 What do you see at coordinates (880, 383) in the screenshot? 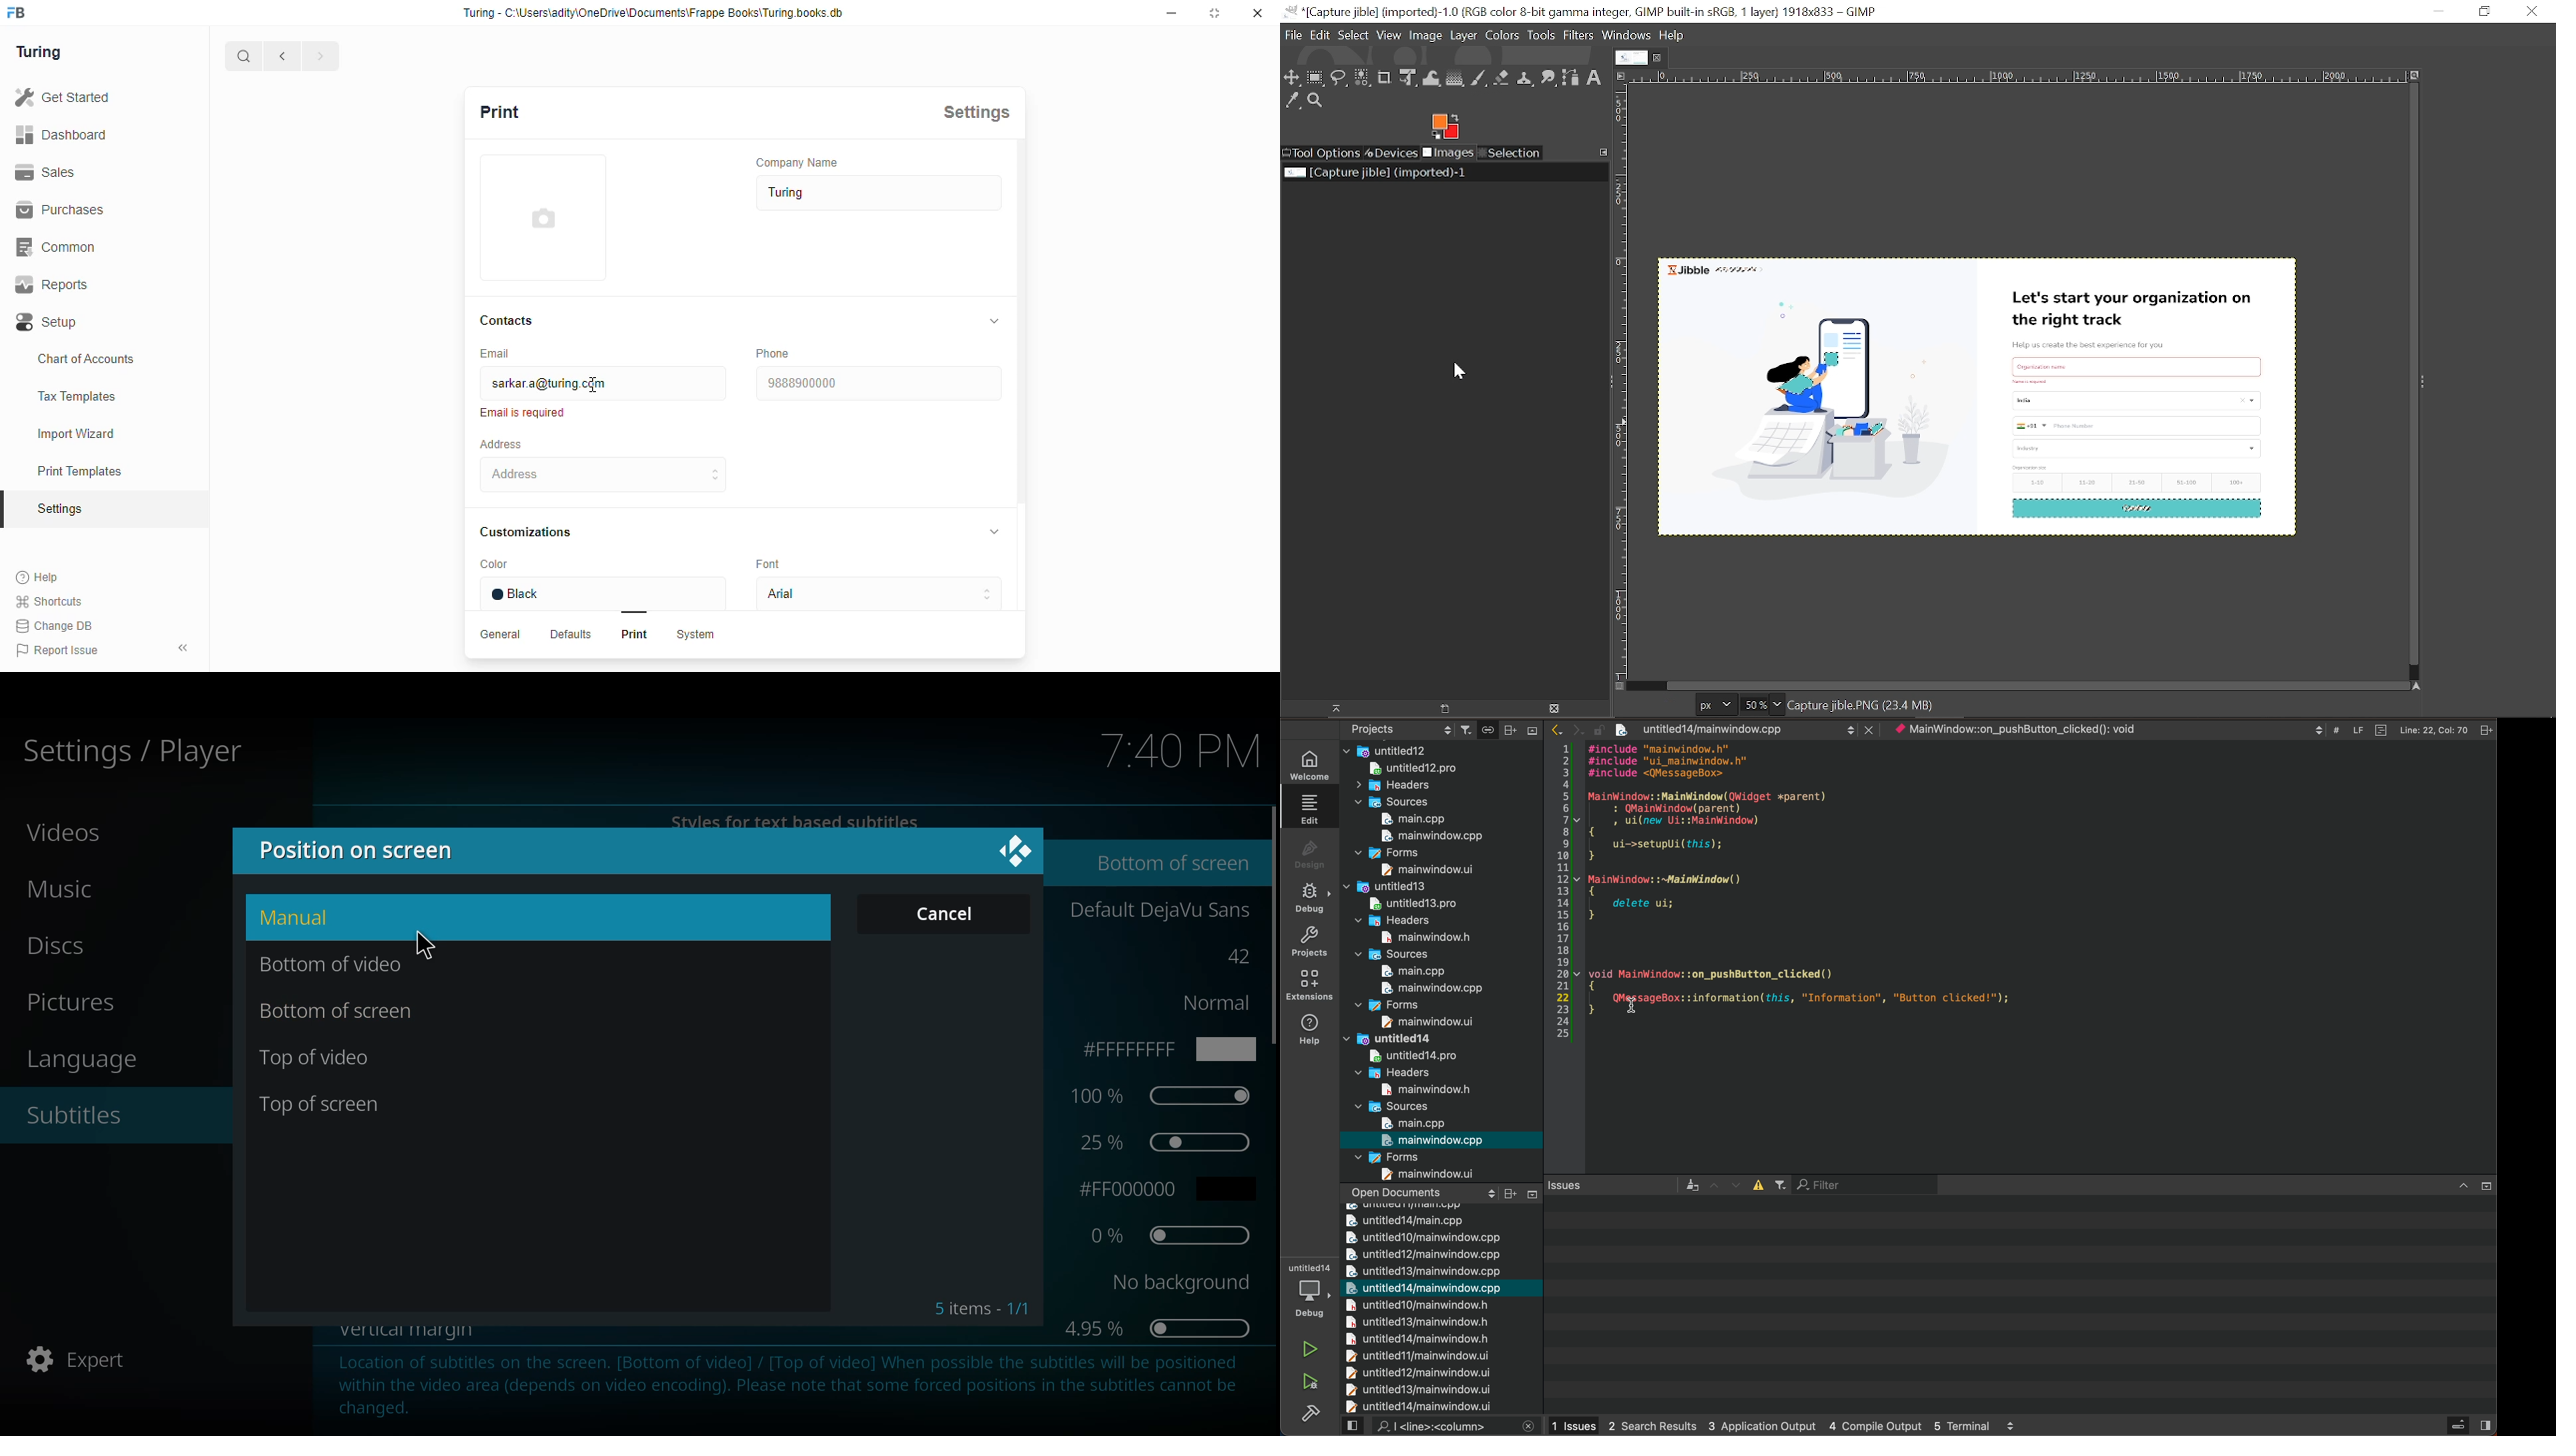
I see `9838900000` at bounding box center [880, 383].